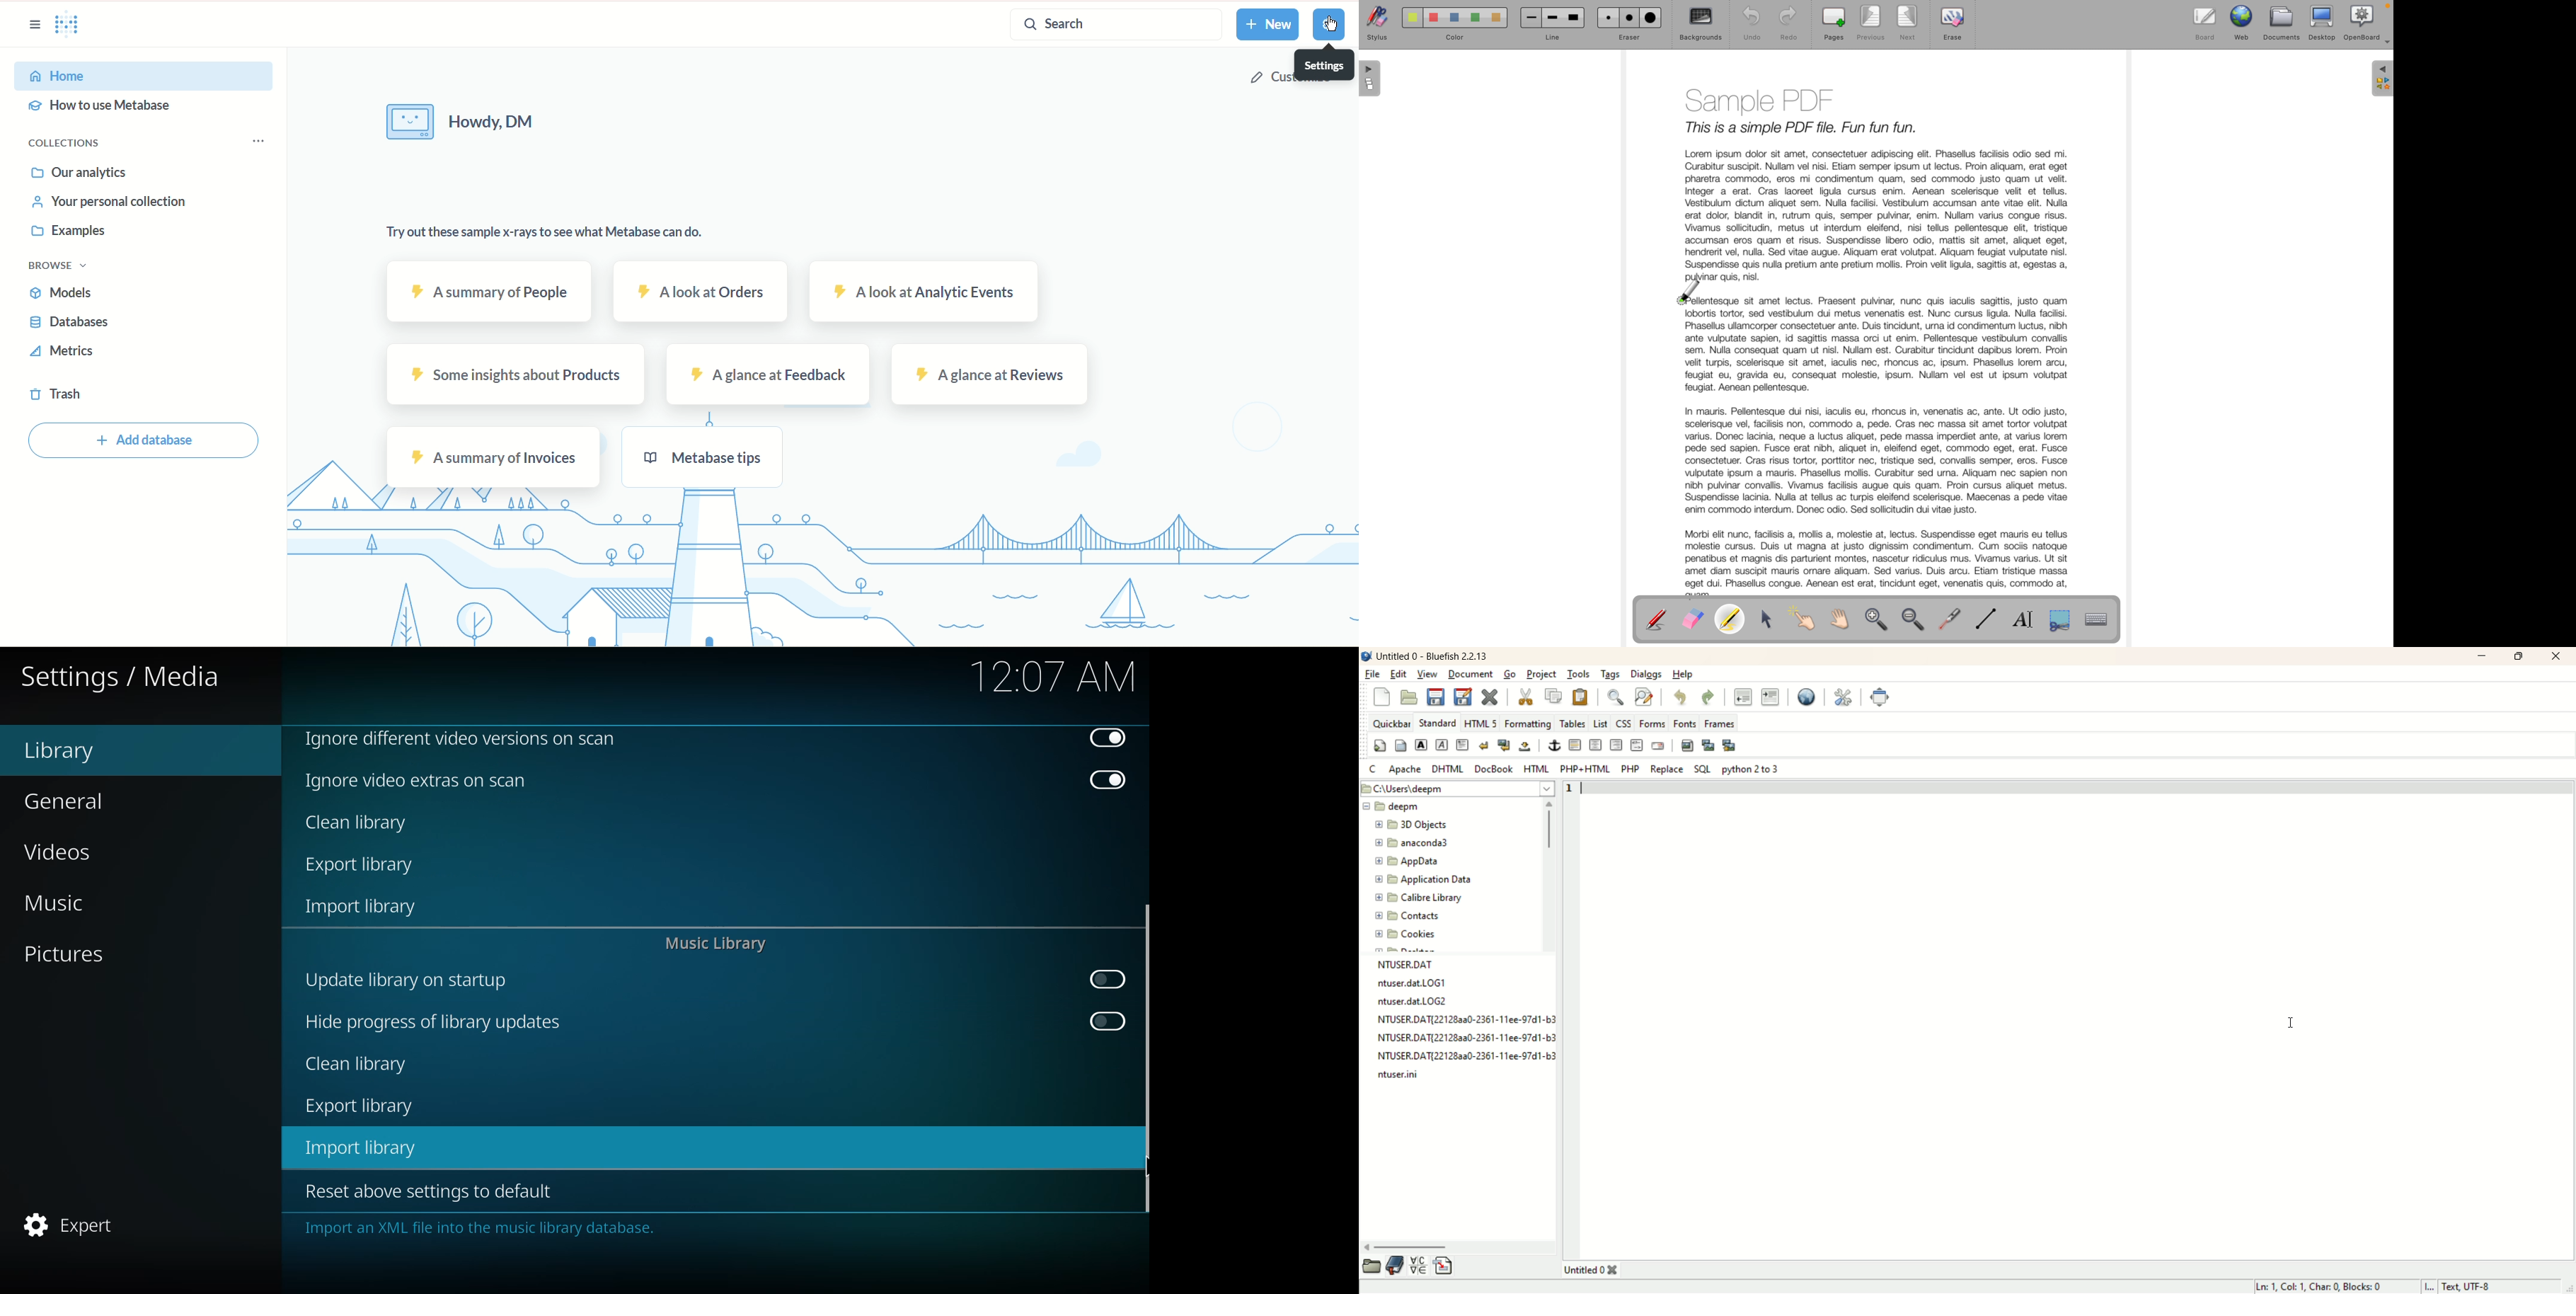  Describe the element at coordinates (1614, 1272) in the screenshot. I see `close` at that location.